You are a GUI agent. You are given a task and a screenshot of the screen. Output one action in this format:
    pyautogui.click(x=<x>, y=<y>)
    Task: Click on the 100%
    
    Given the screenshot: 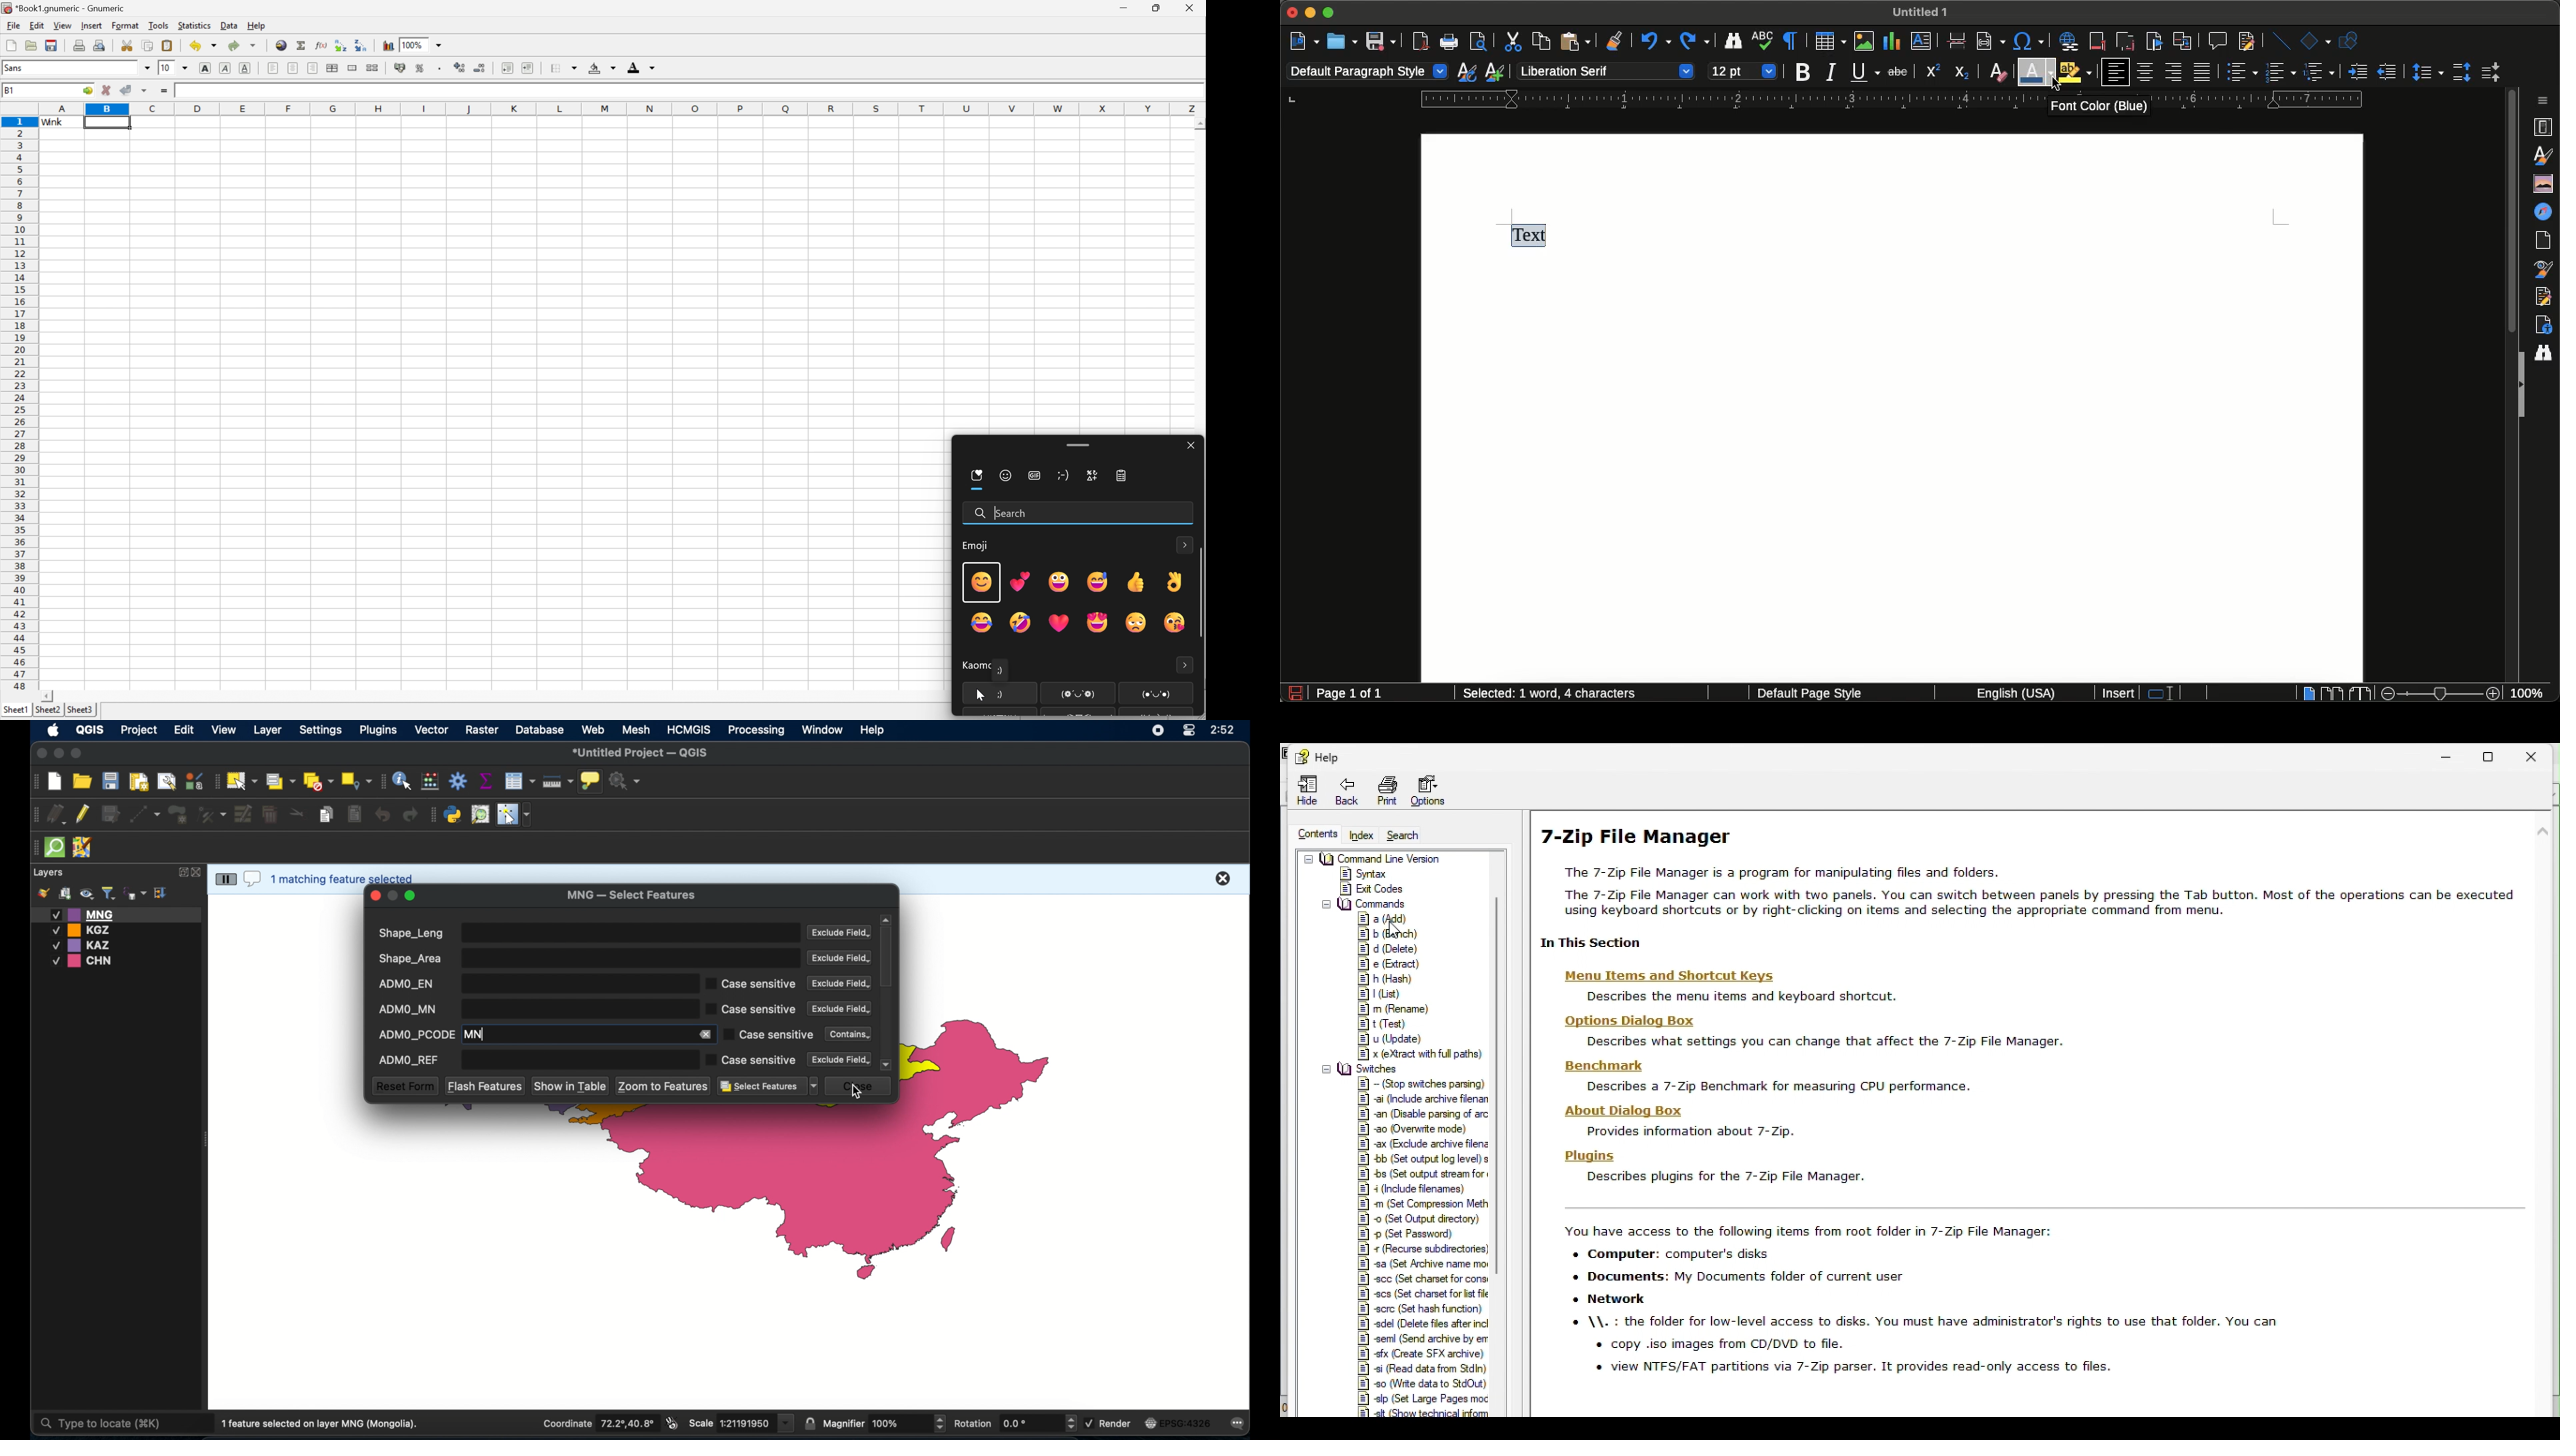 What is the action you would take?
    pyautogui.click(x=414, y=45)
    